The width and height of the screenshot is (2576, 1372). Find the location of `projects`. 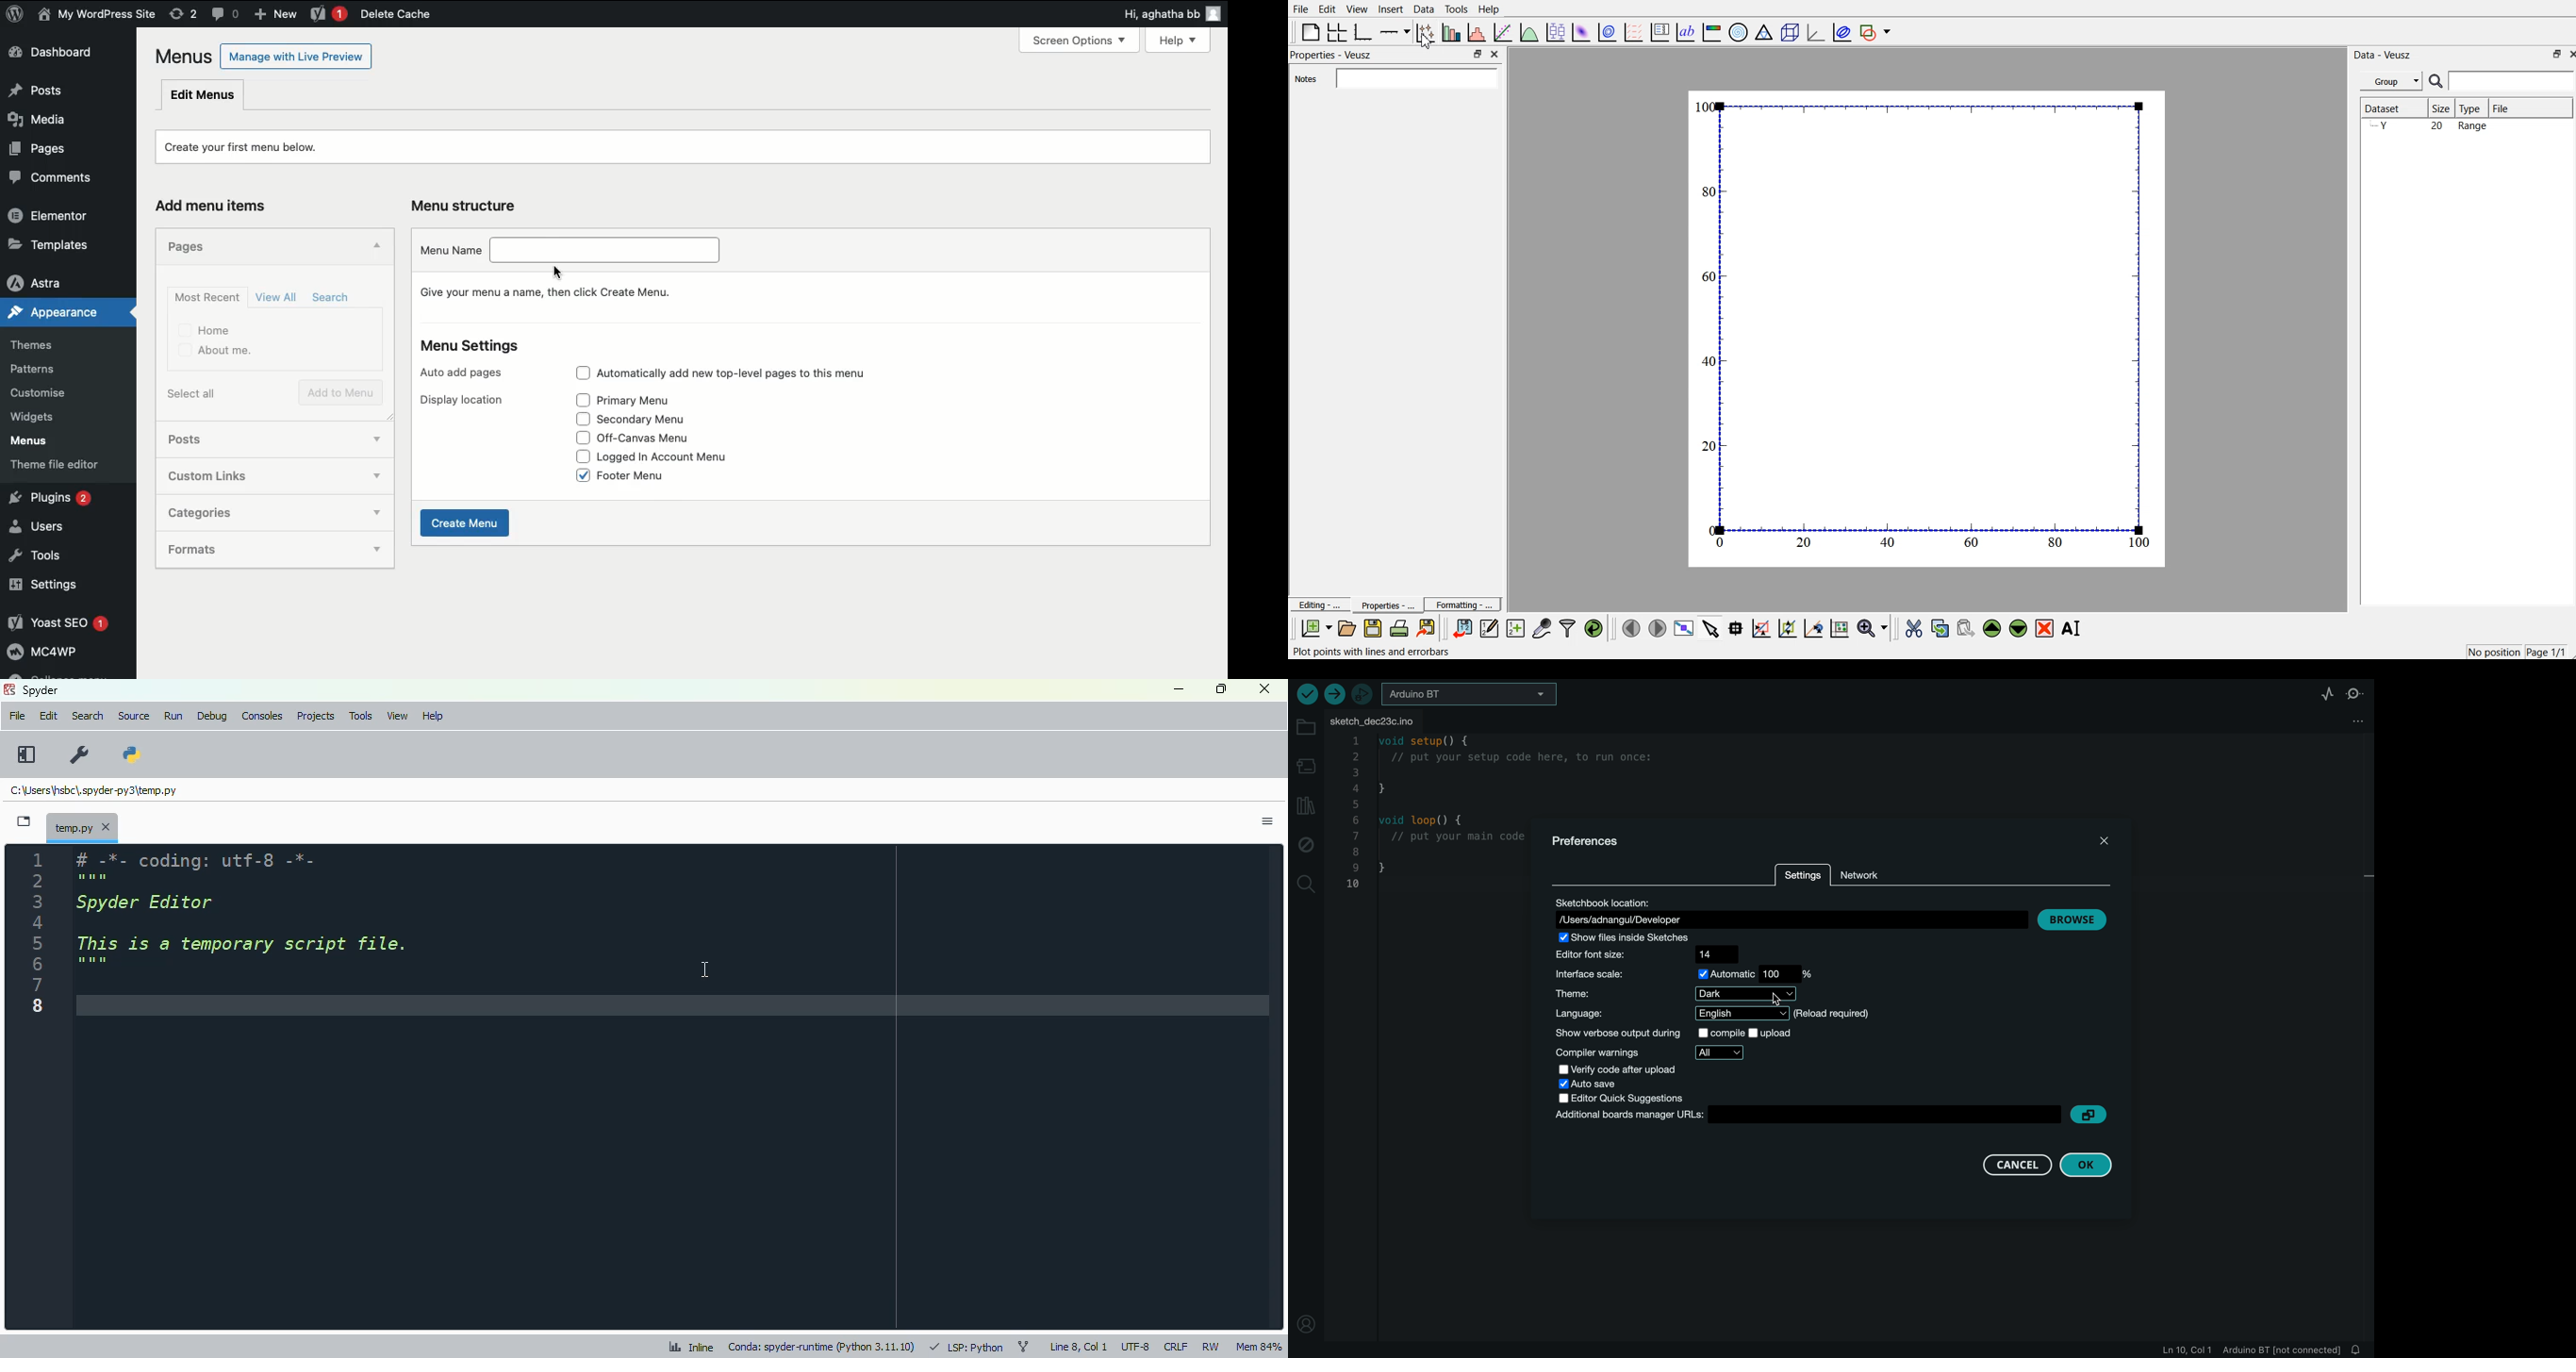

projects is located at coordinates (317, 715).